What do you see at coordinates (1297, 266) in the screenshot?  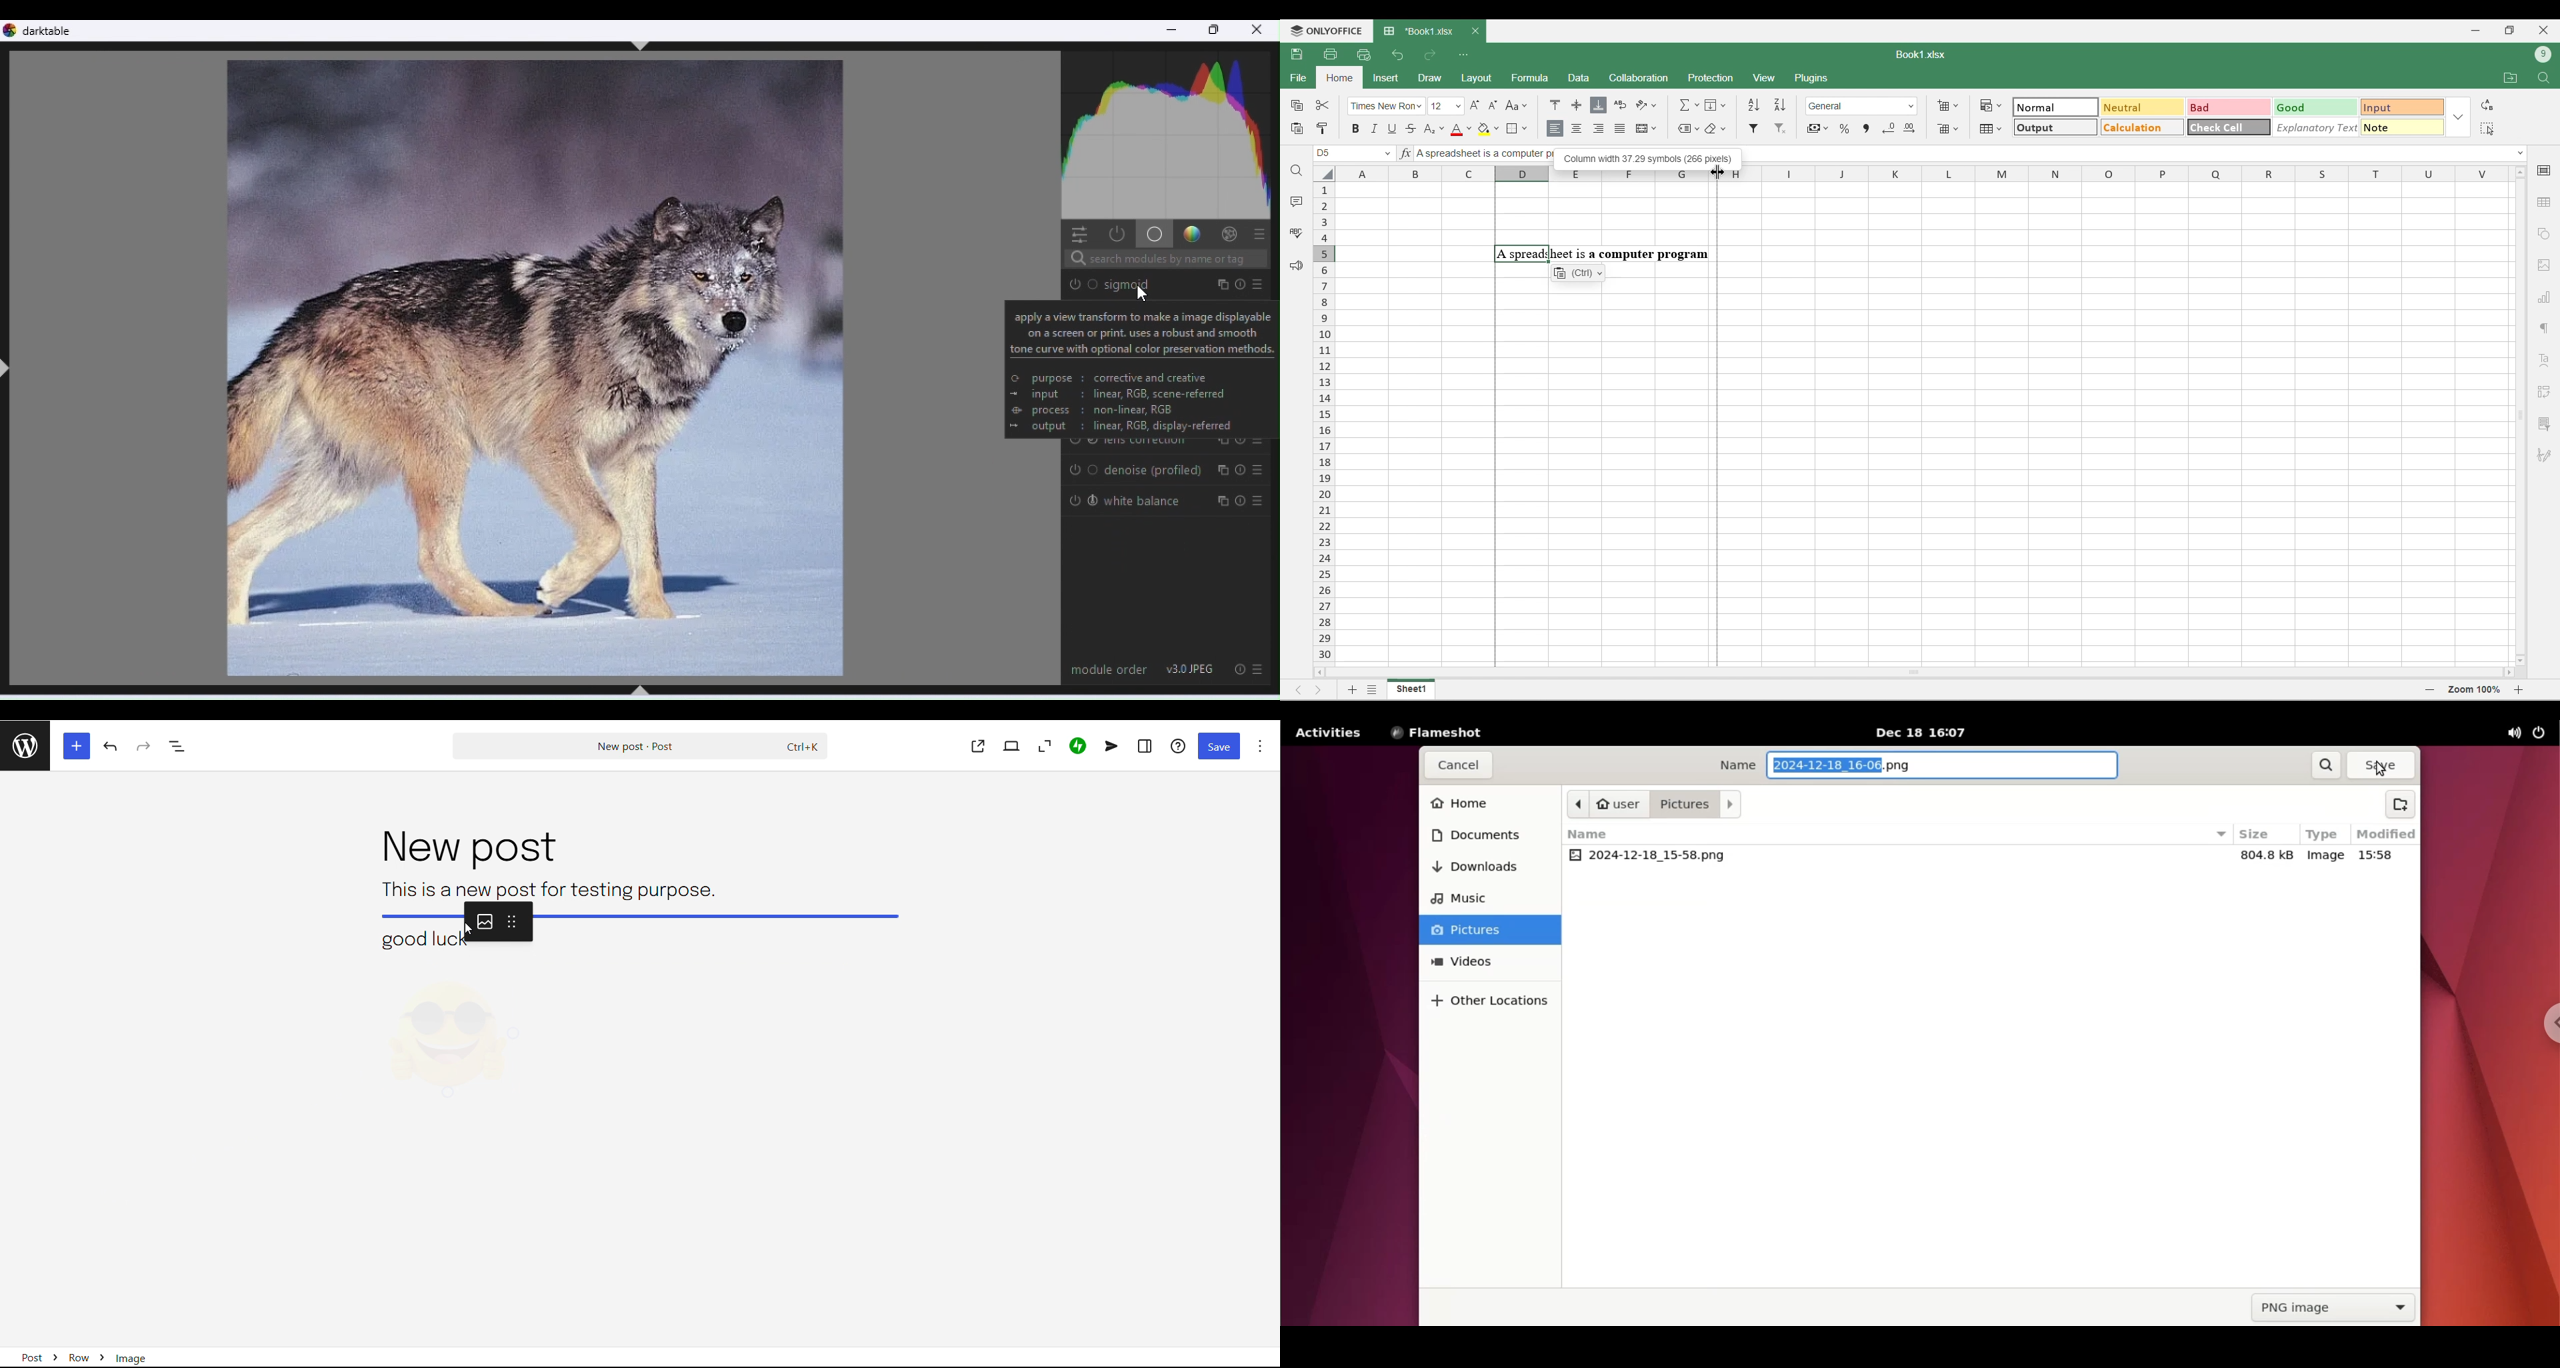 I see `Feedback and support` at bounding box center [1297, 266].